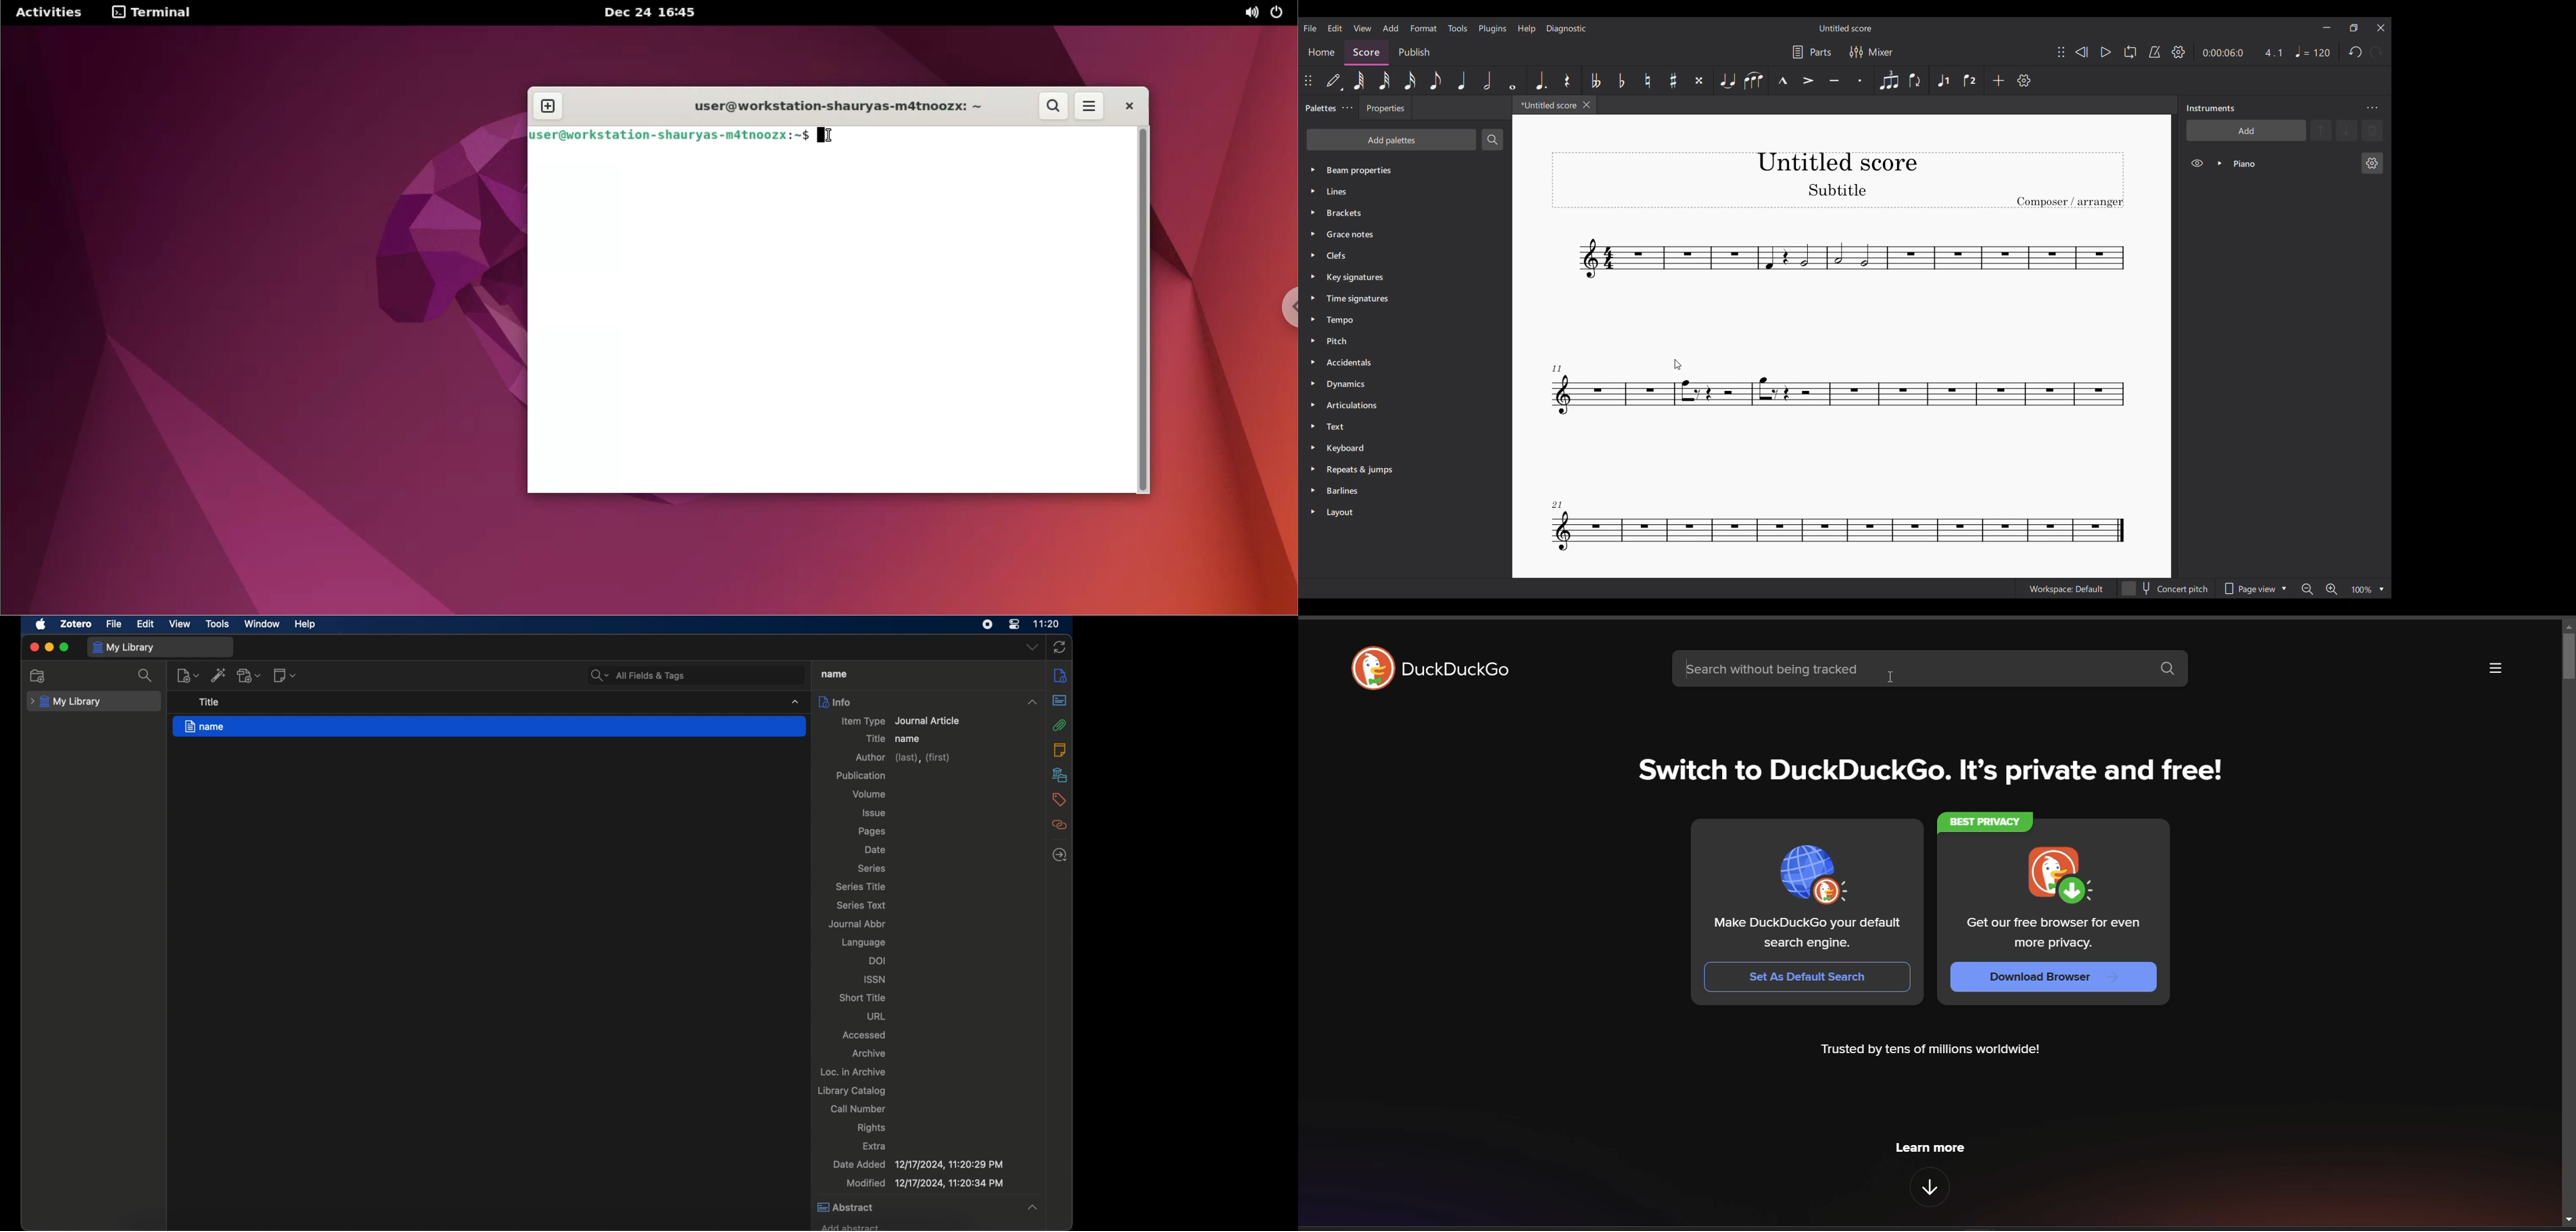 The height and width of the screenshot is (1232, 2576). What do you see at coordinates (988, 625) in the screenshot?
I see `screen recorder icon` at bounding box center [988, 625].